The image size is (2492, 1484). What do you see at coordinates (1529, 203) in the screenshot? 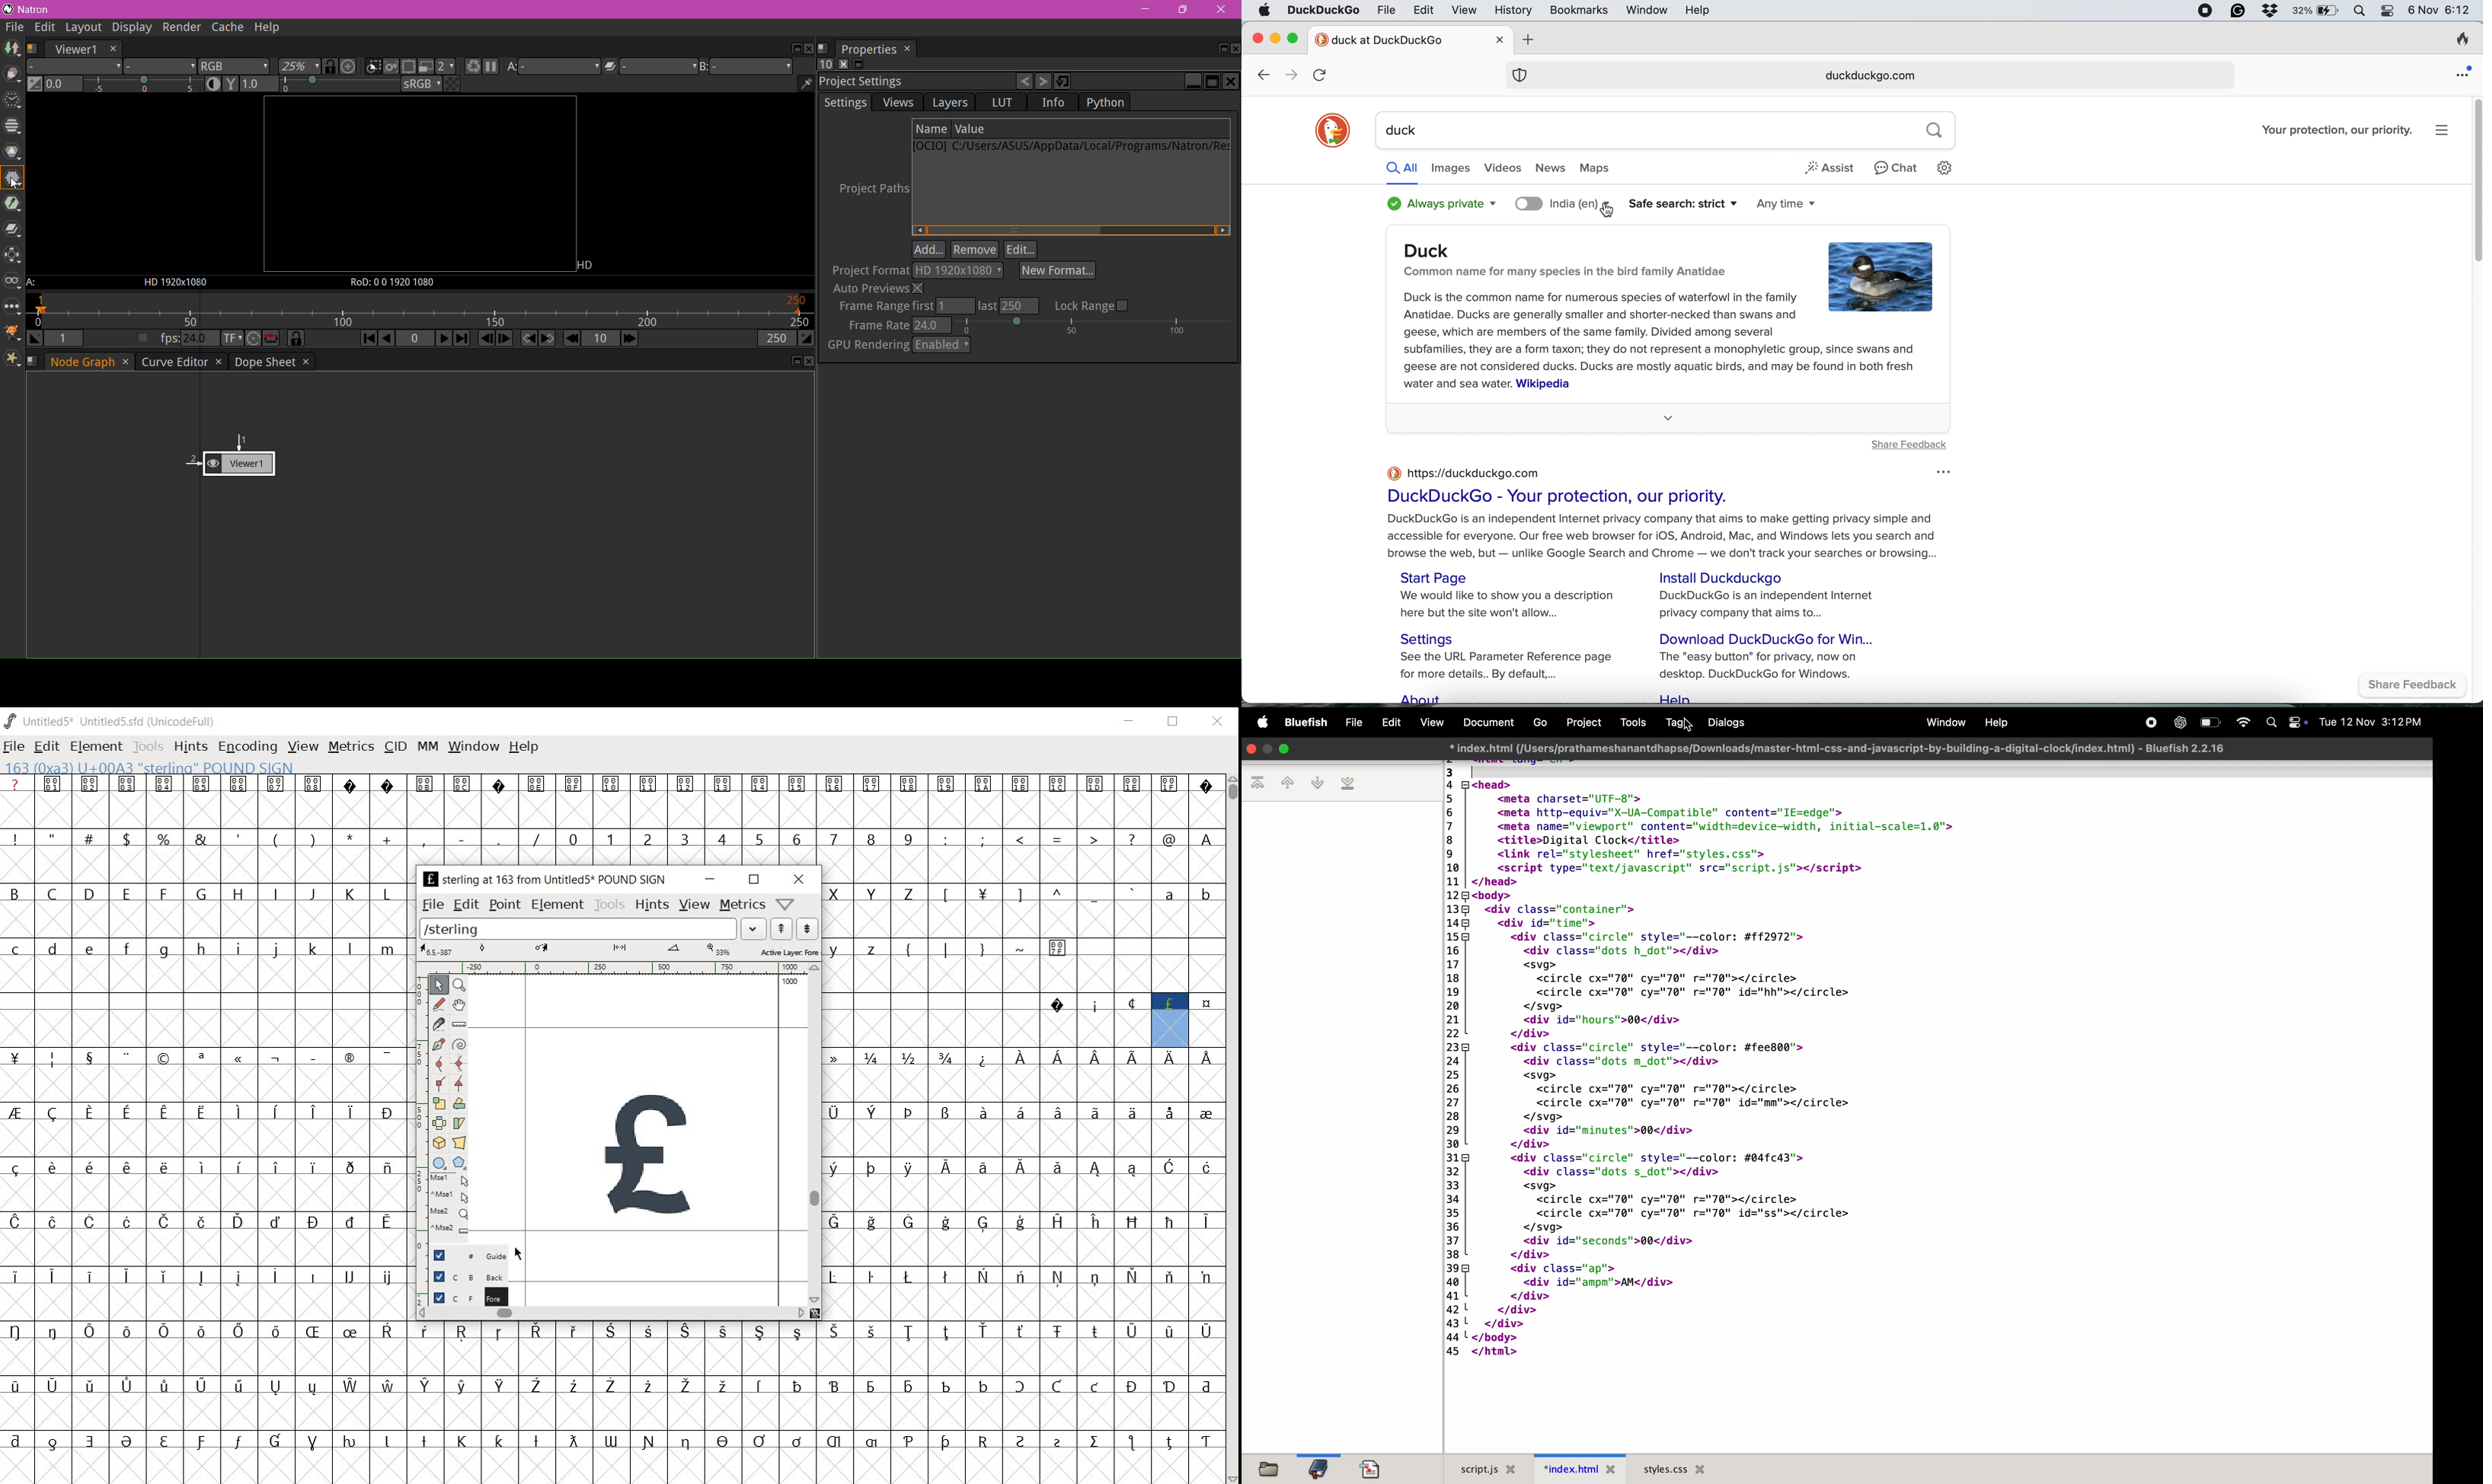
I see `toggle location` at bounding box center [1529, 203].